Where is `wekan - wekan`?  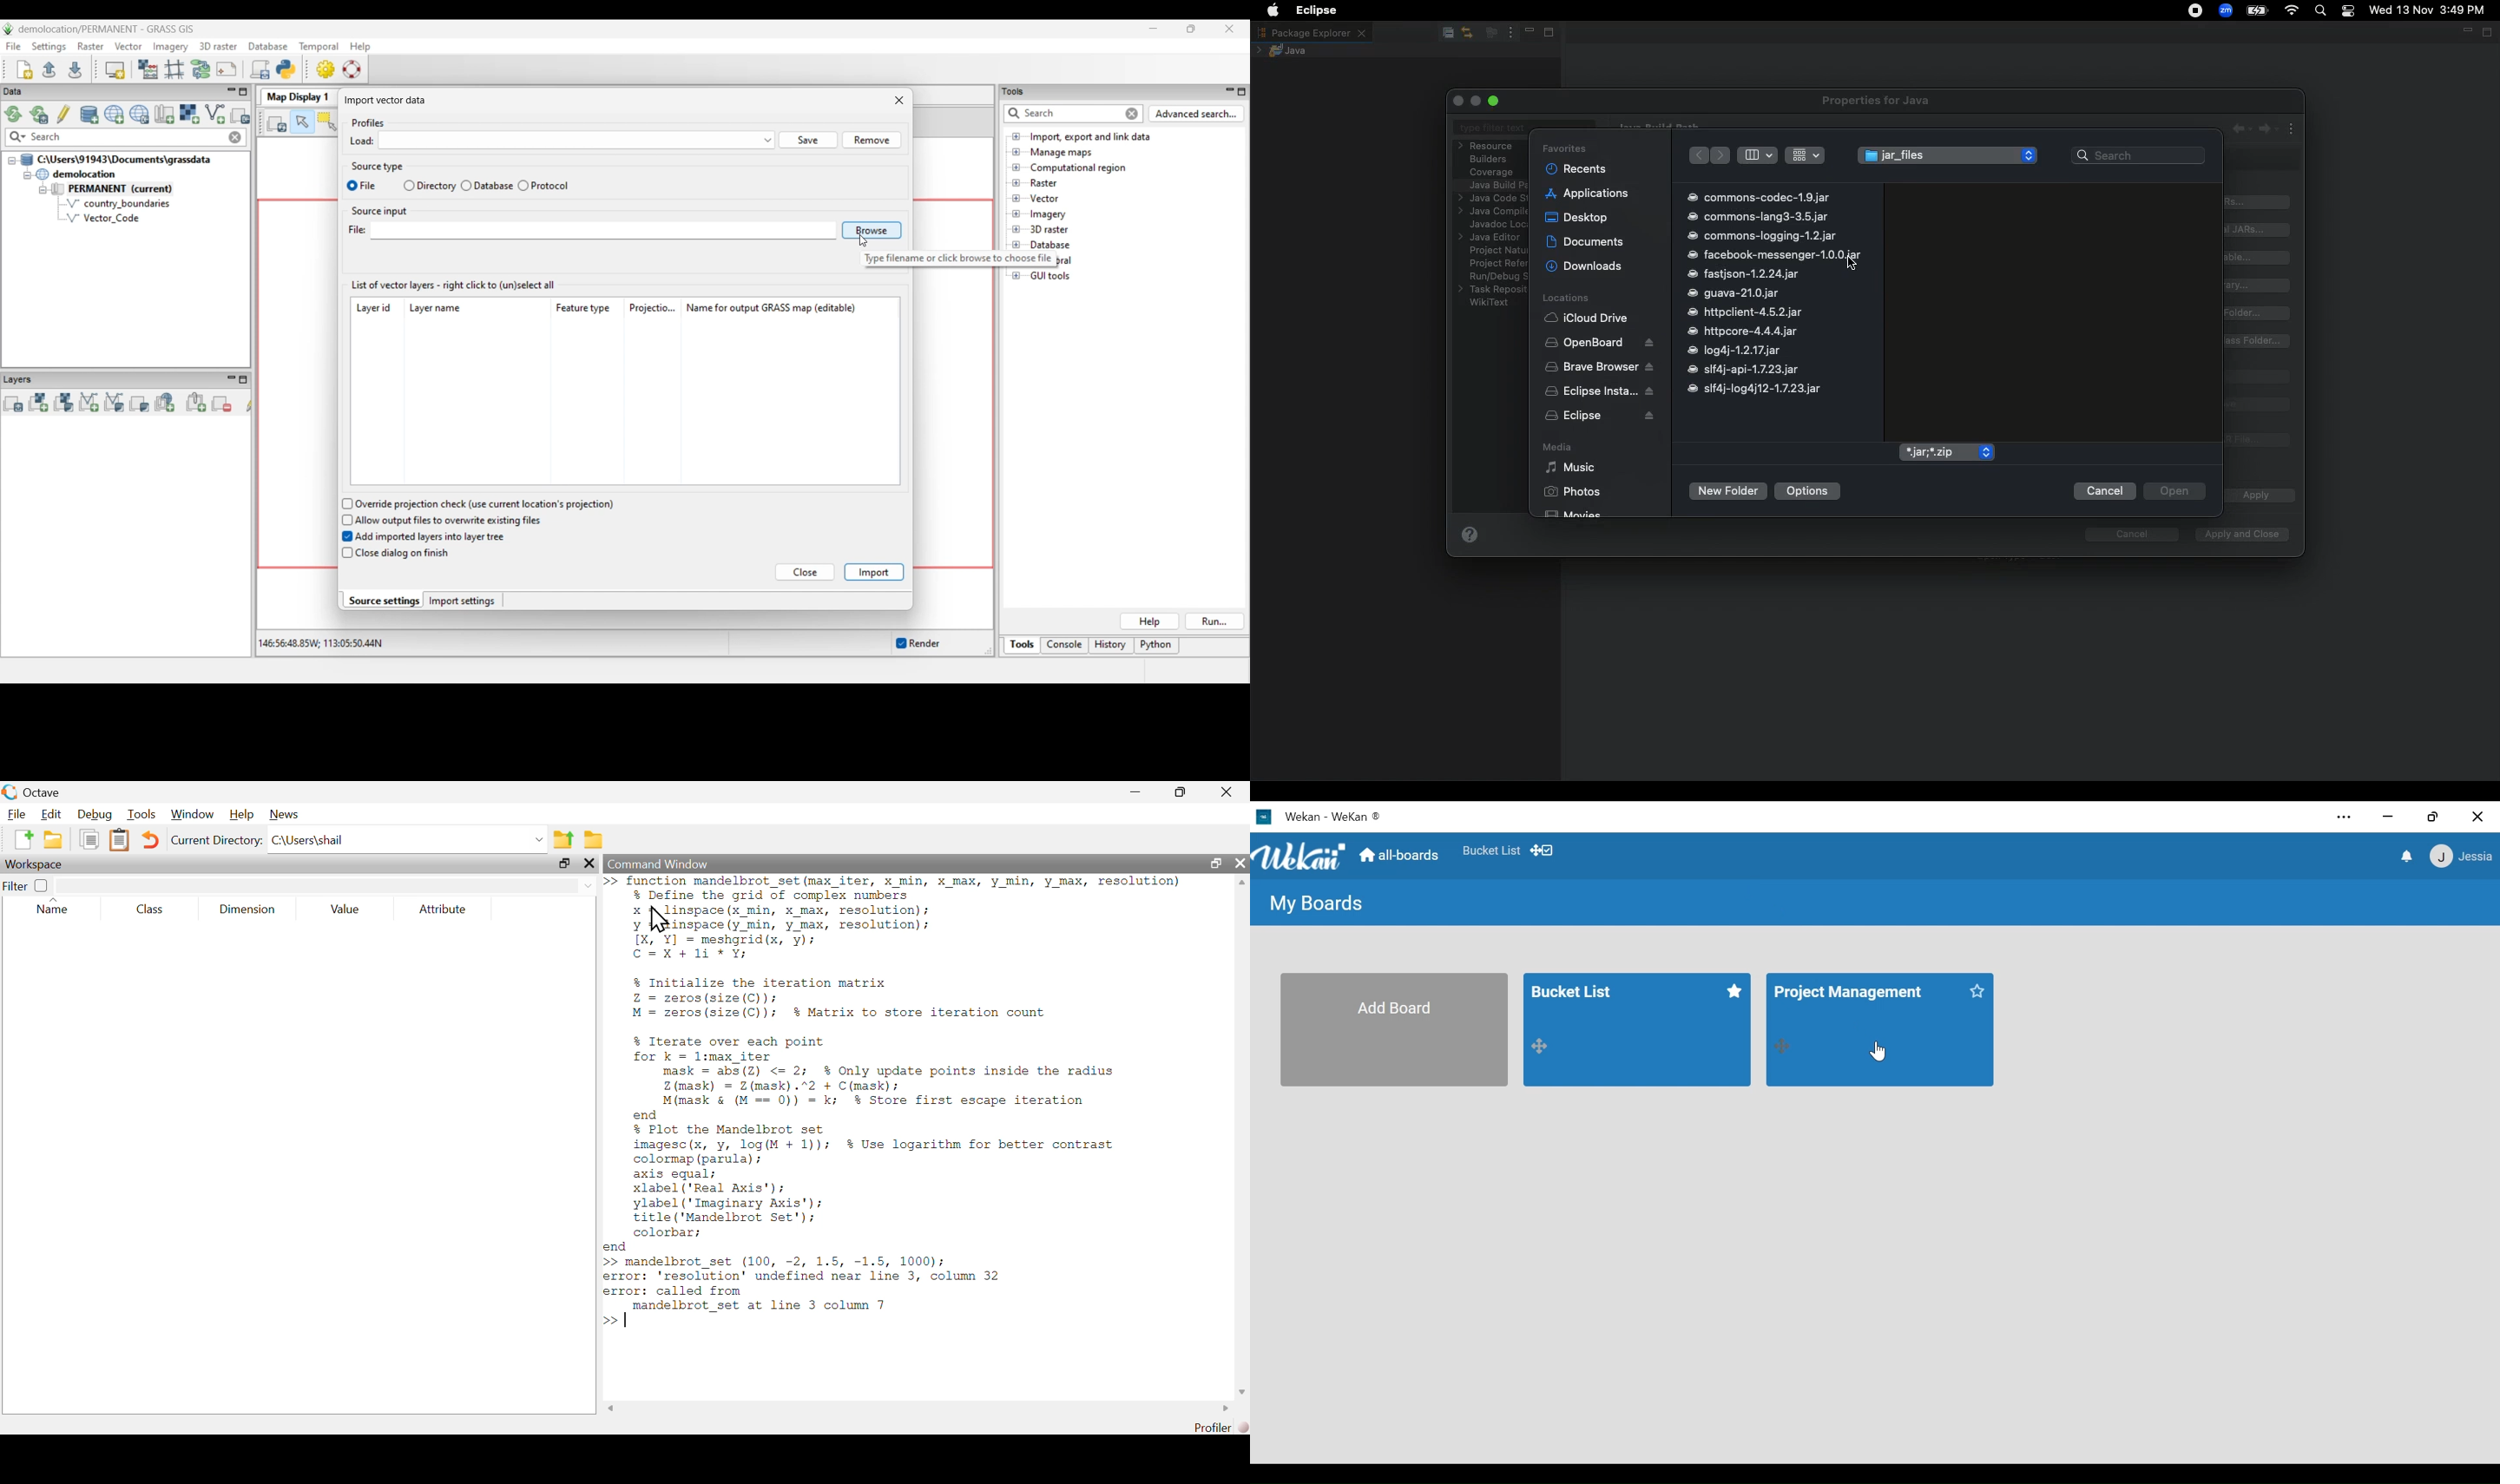 wekan - wekan is located at coordinates (1344, 816).